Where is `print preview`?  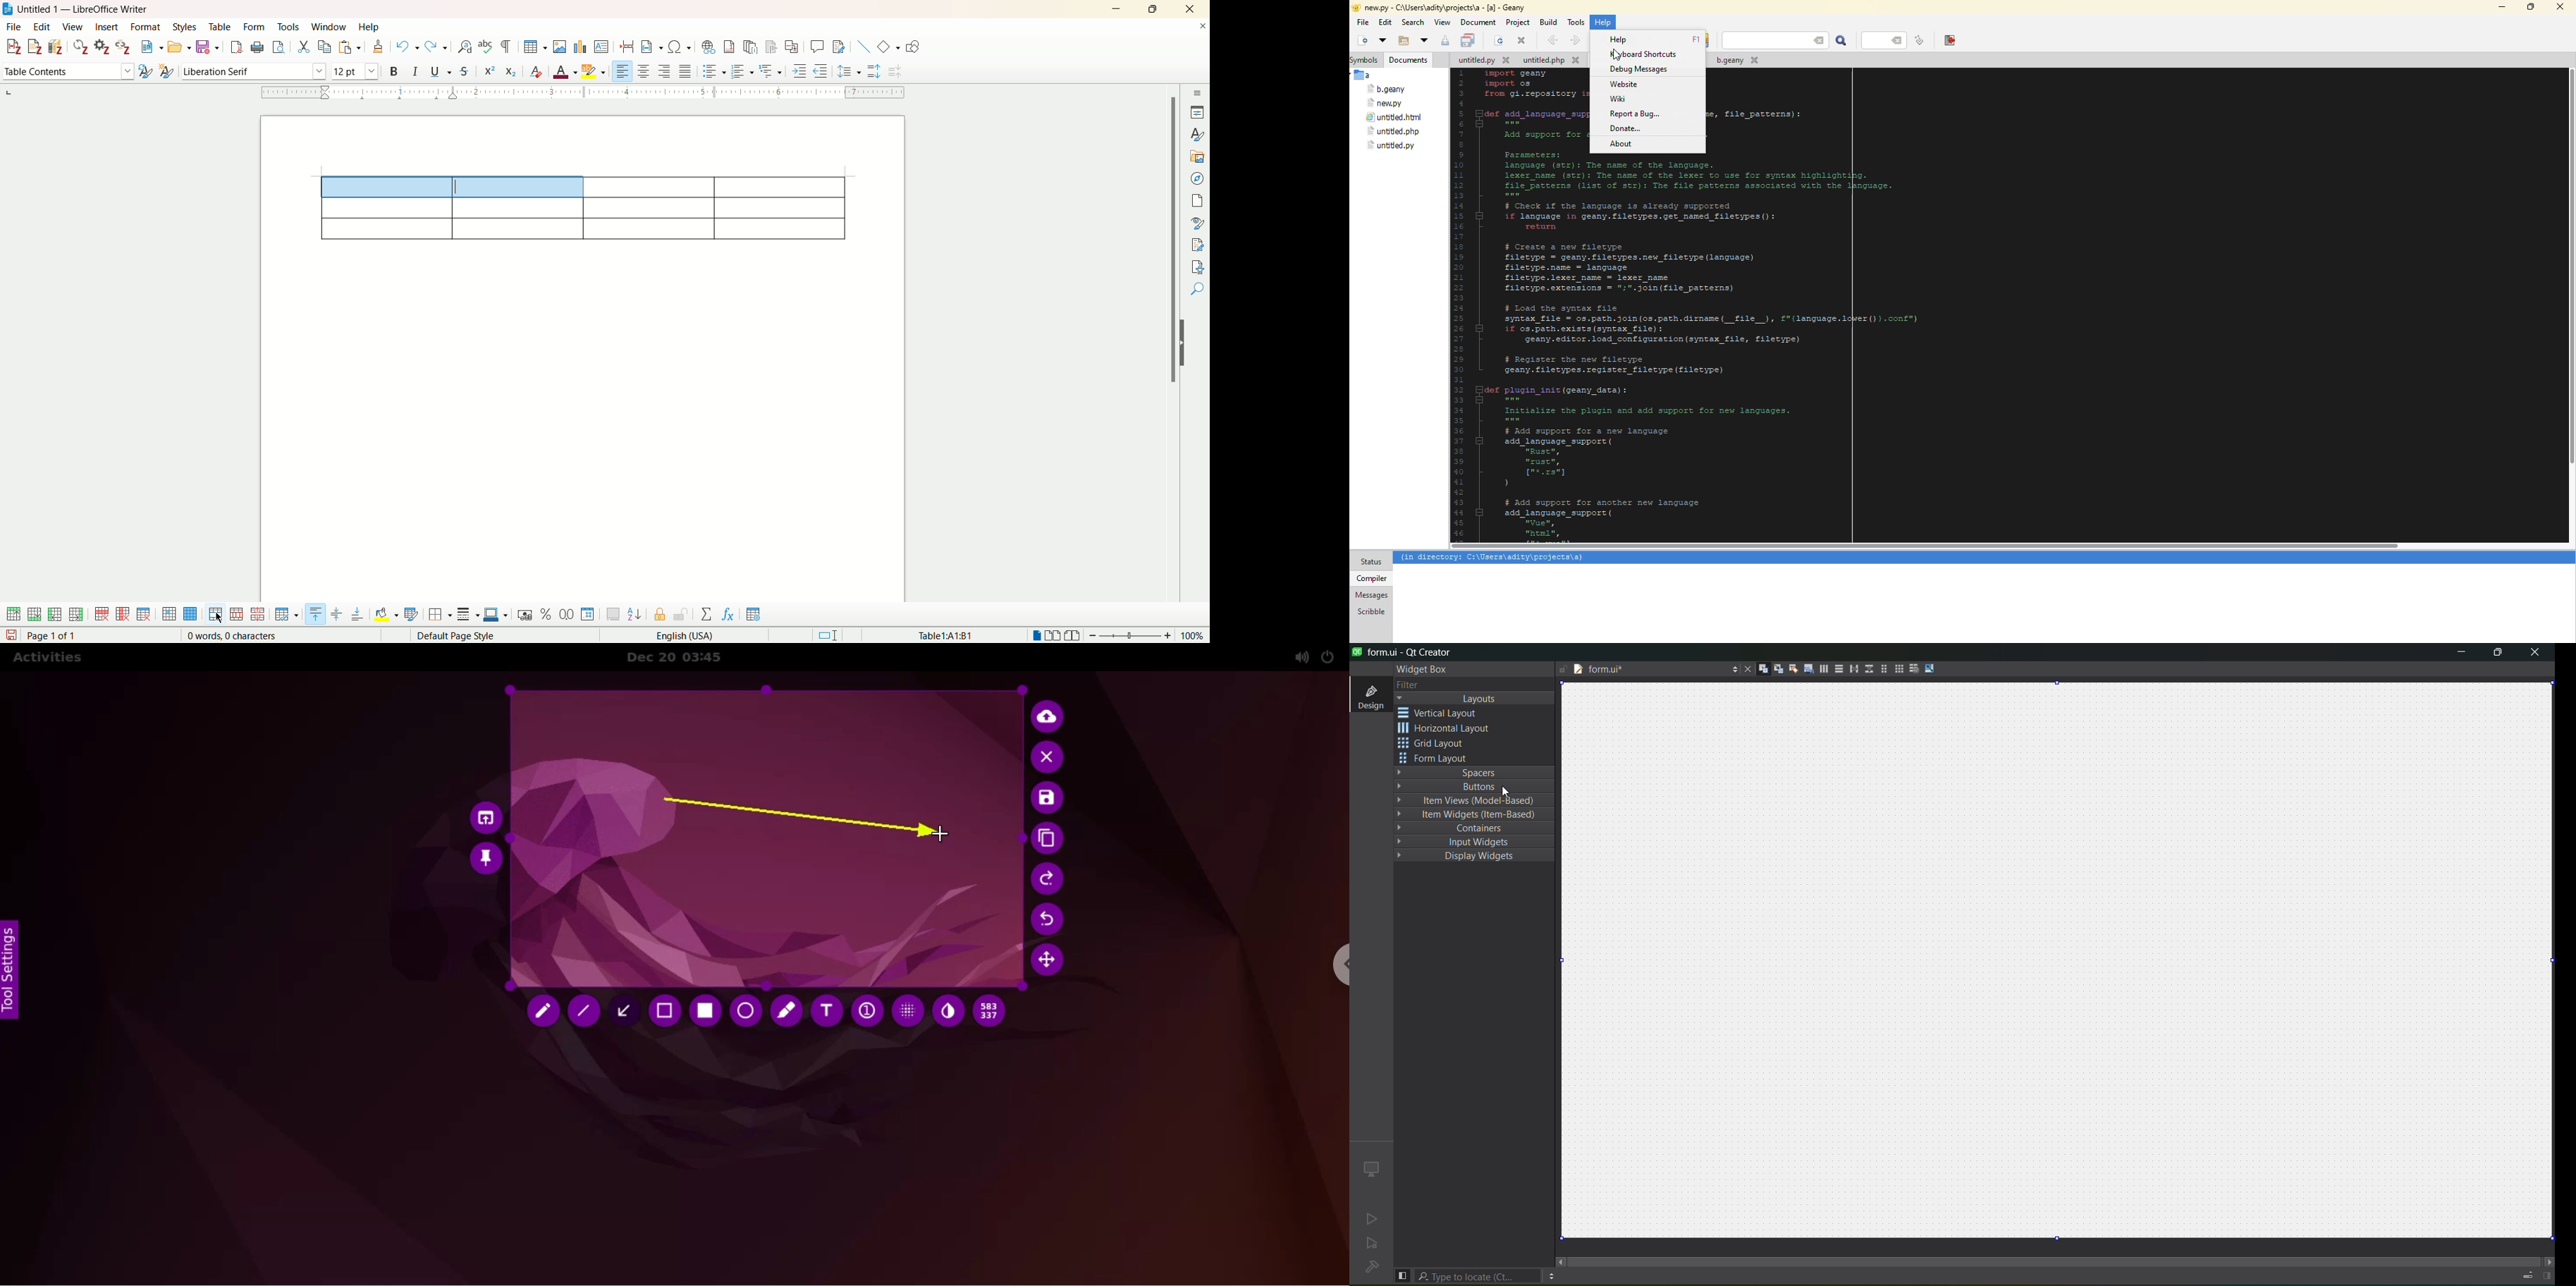 print preview is located at coordinates (277, 48).